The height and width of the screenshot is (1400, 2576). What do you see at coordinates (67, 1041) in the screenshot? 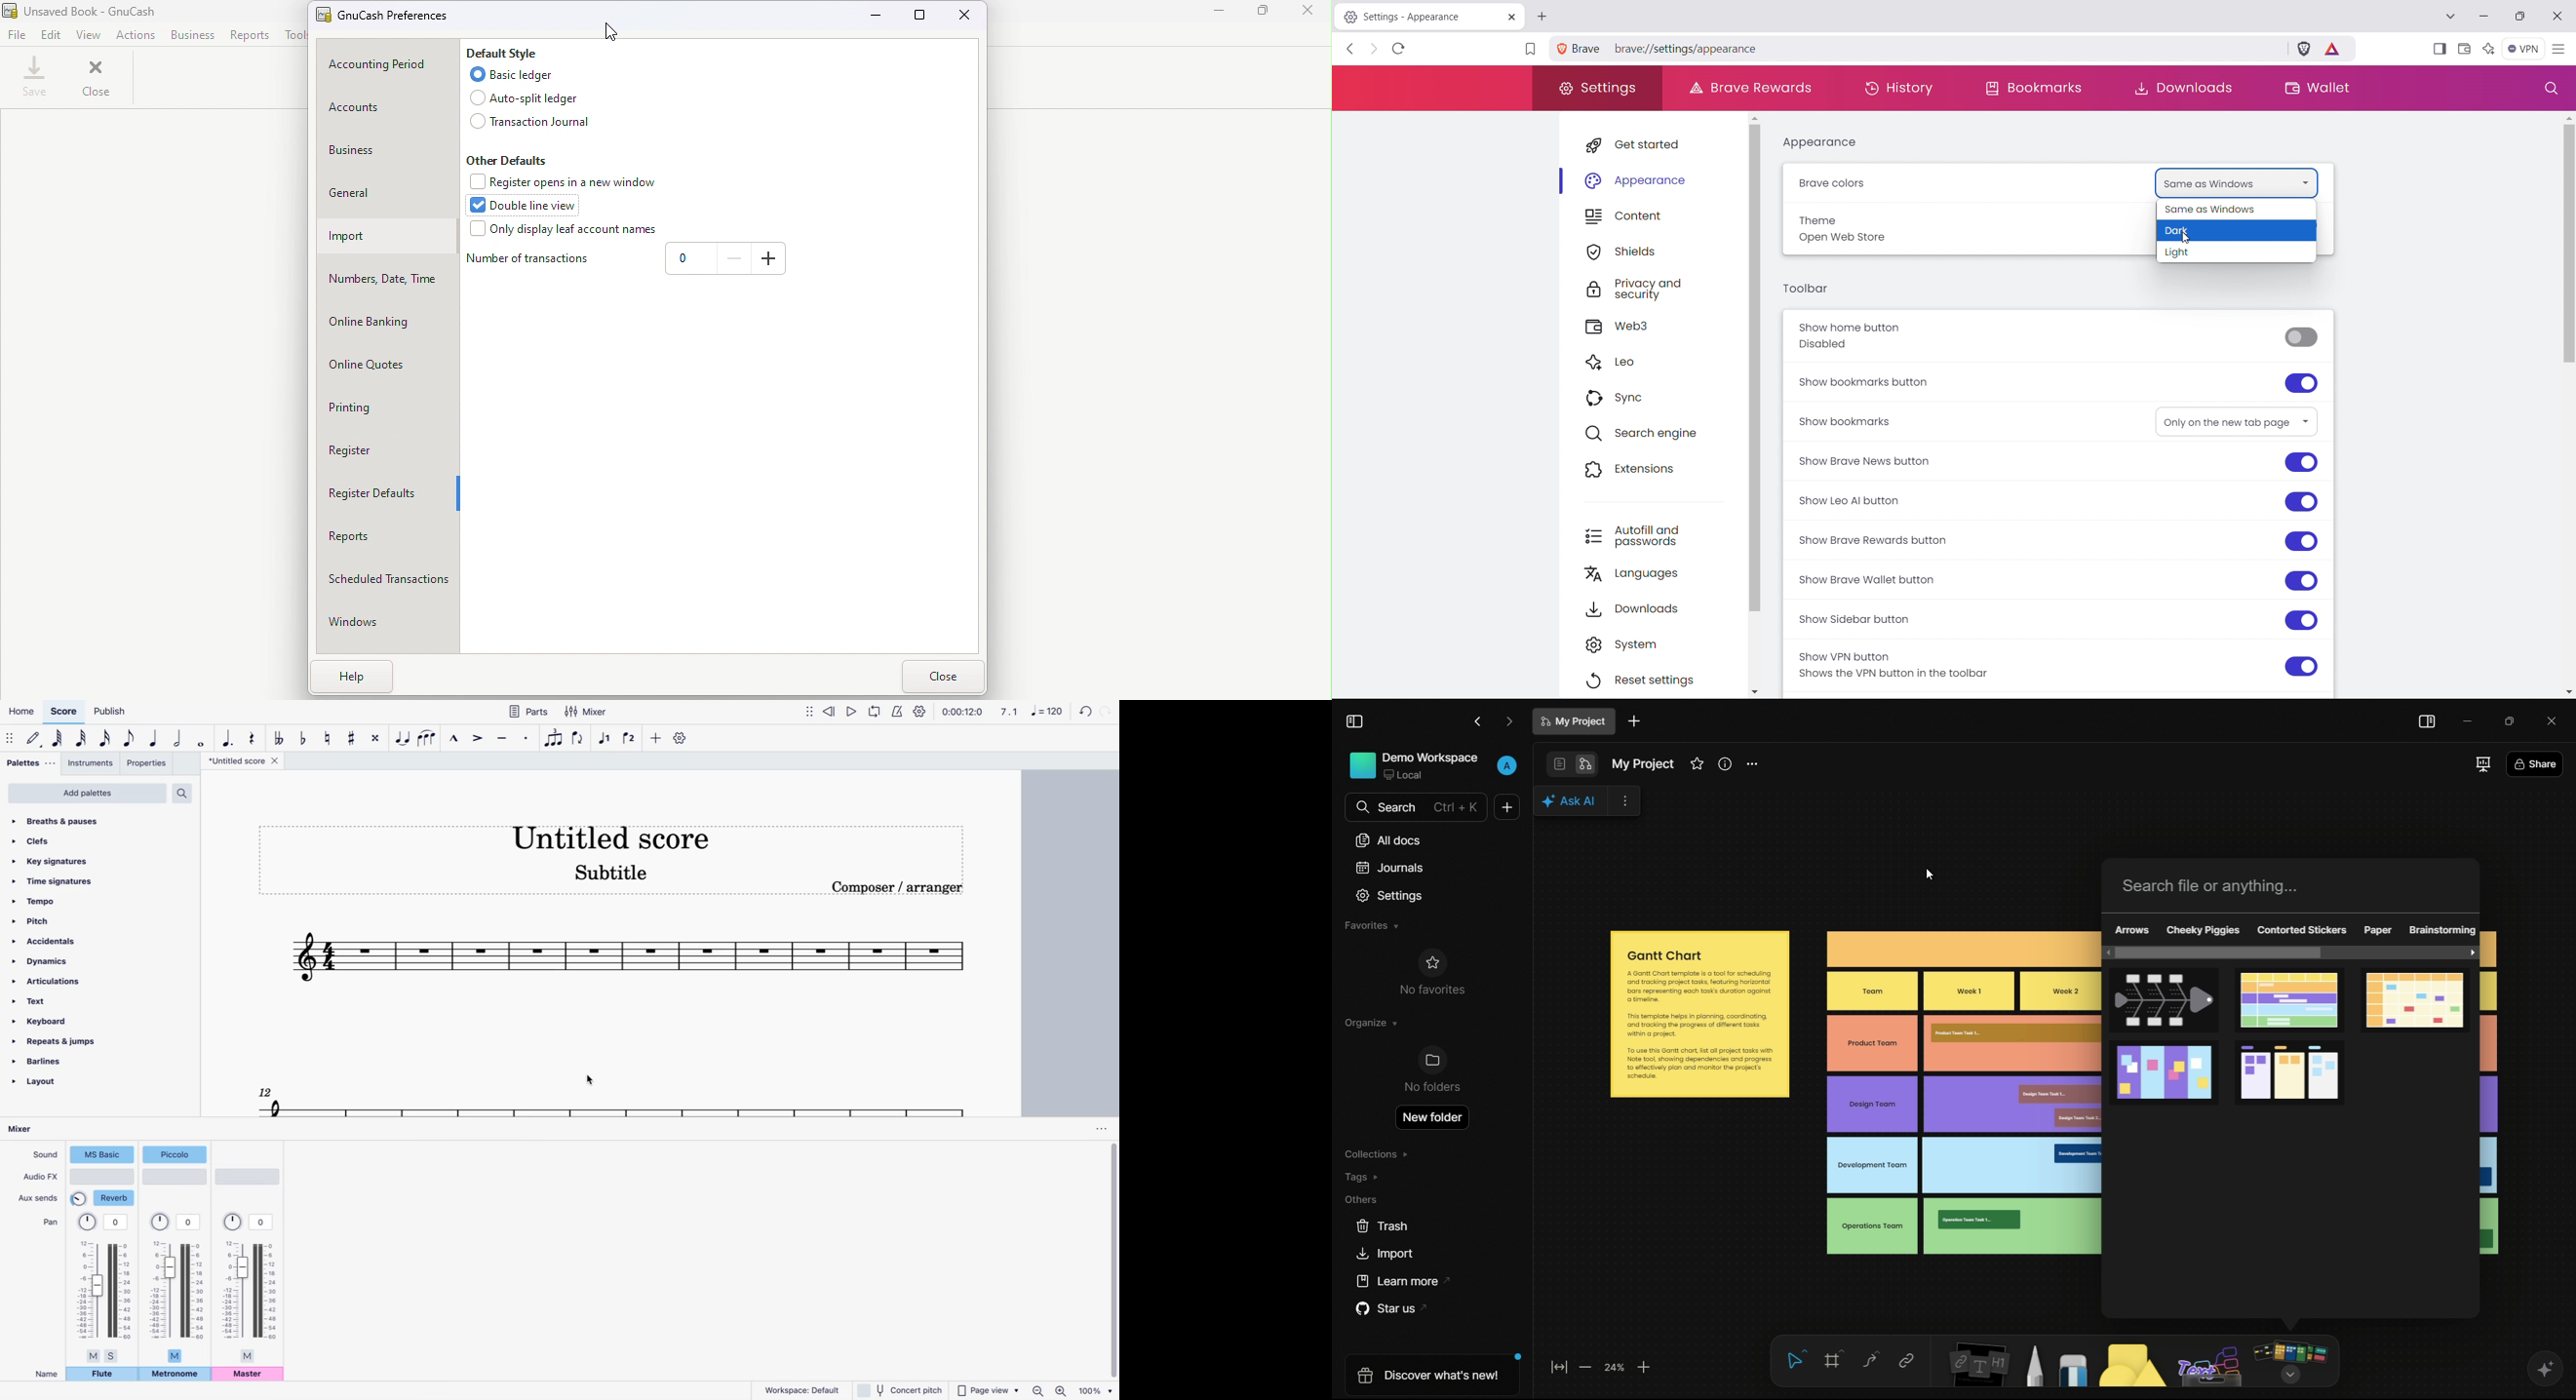
I see `repeats & jumps` at bounding box center [67, 1041].